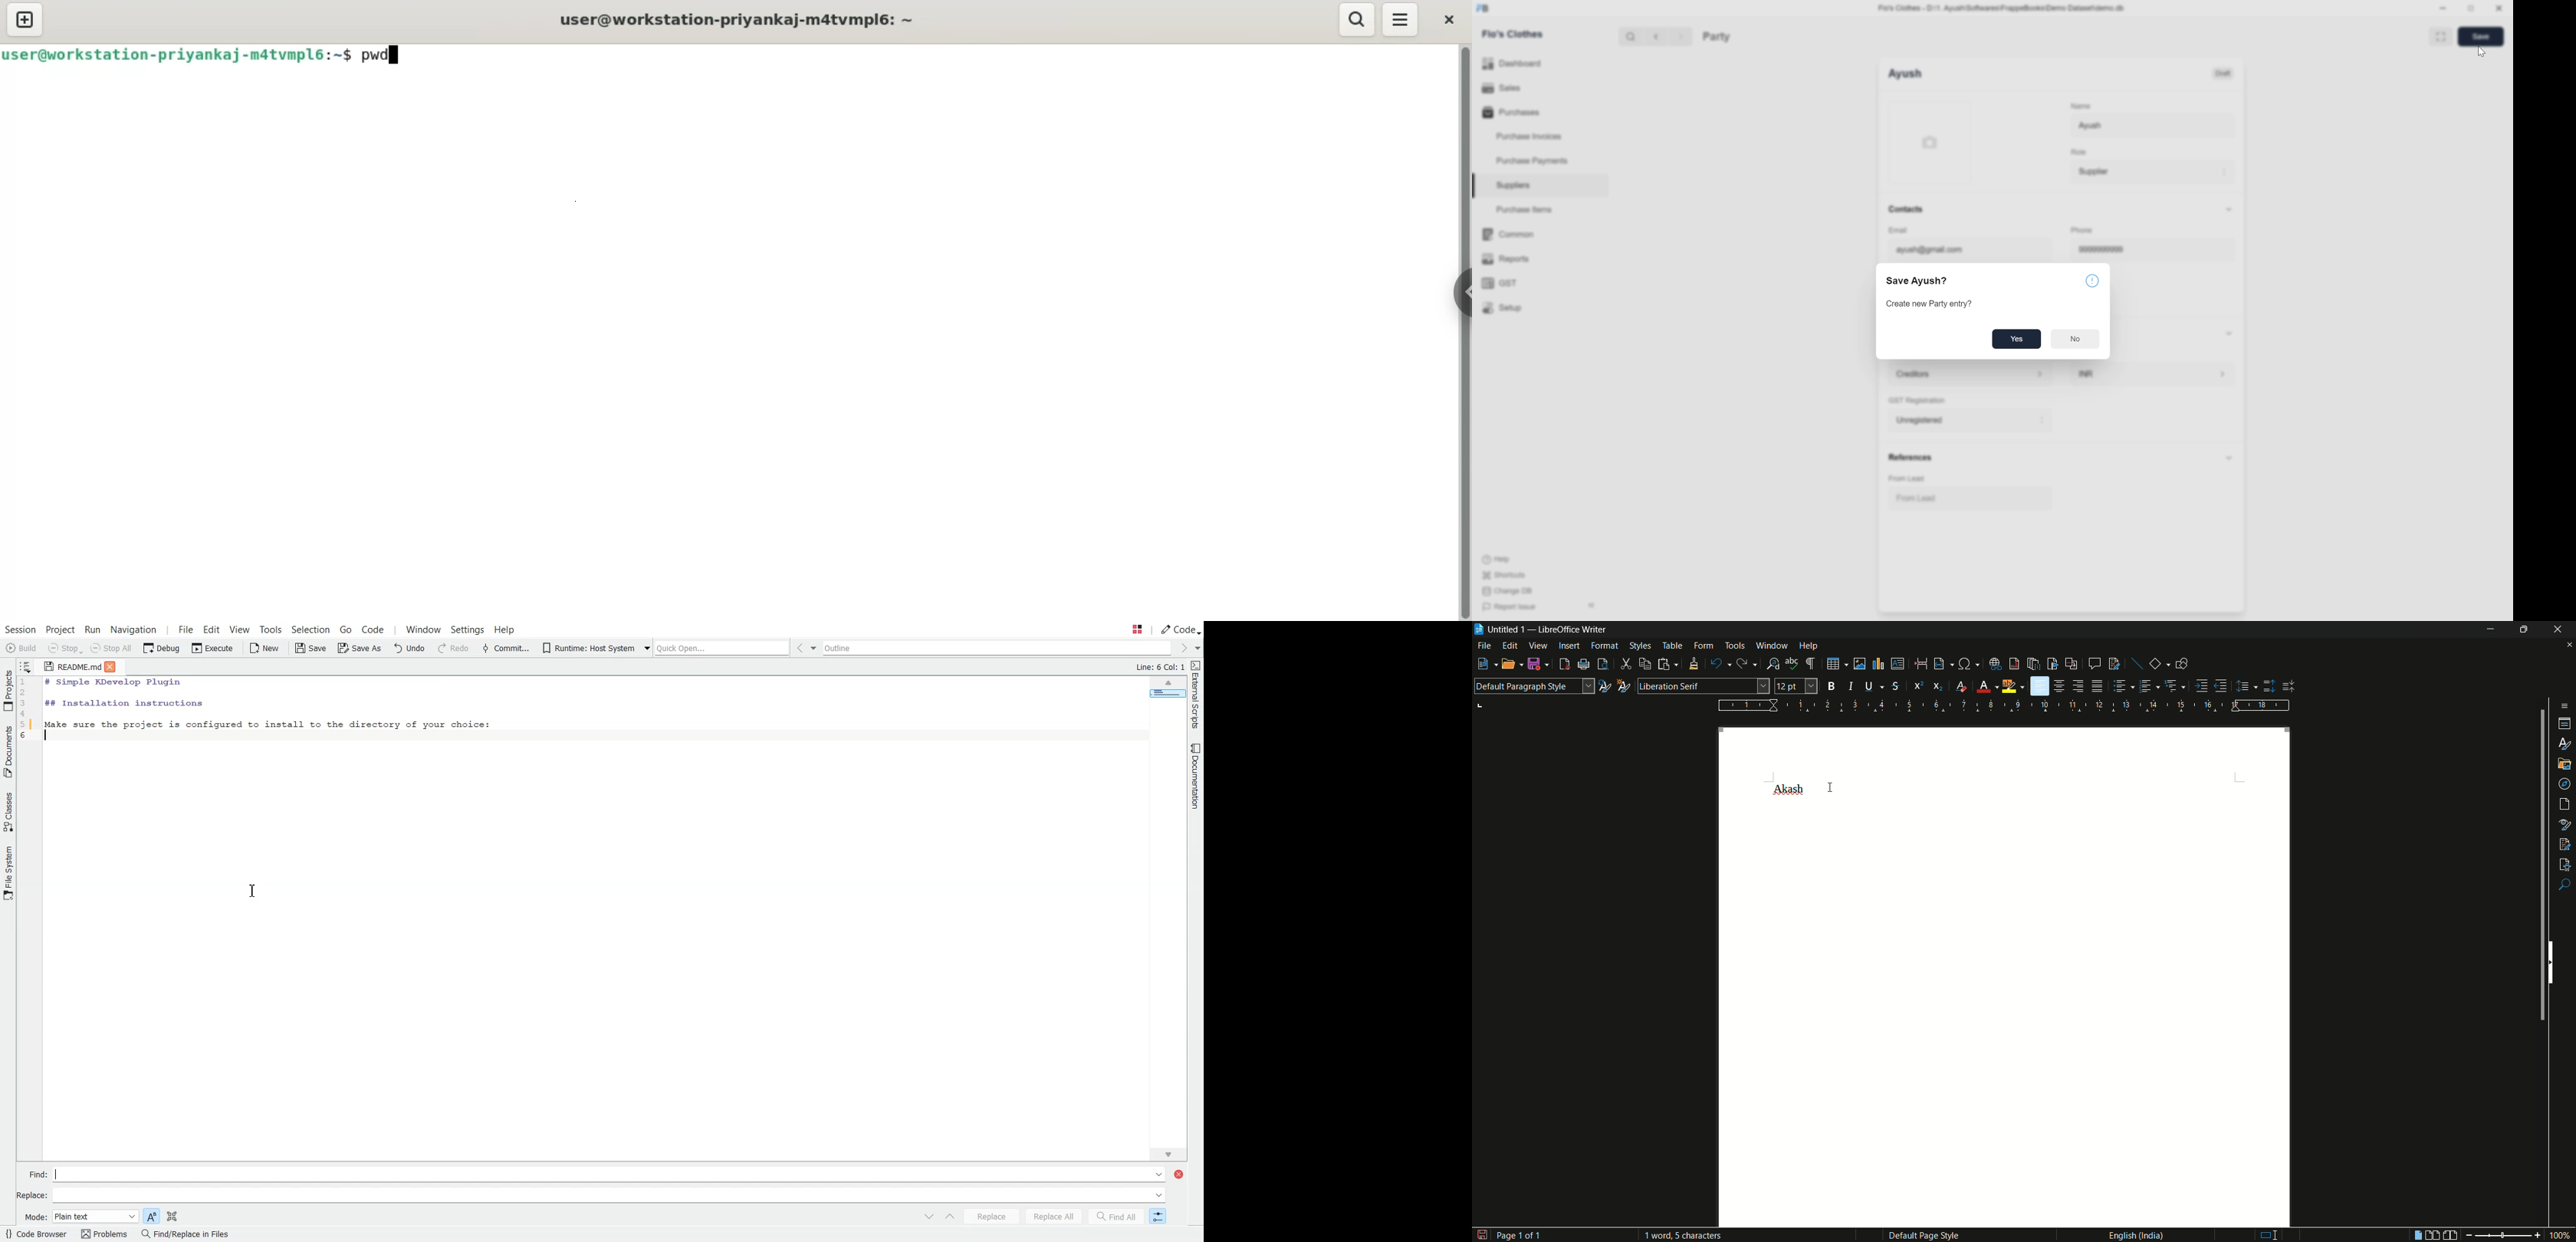 The width and height of the screenshot is (2576, 1260). What do you see at coordinates (2481, 36) in the screenshot?
I see `Save` at bounding box center [2481, 36].